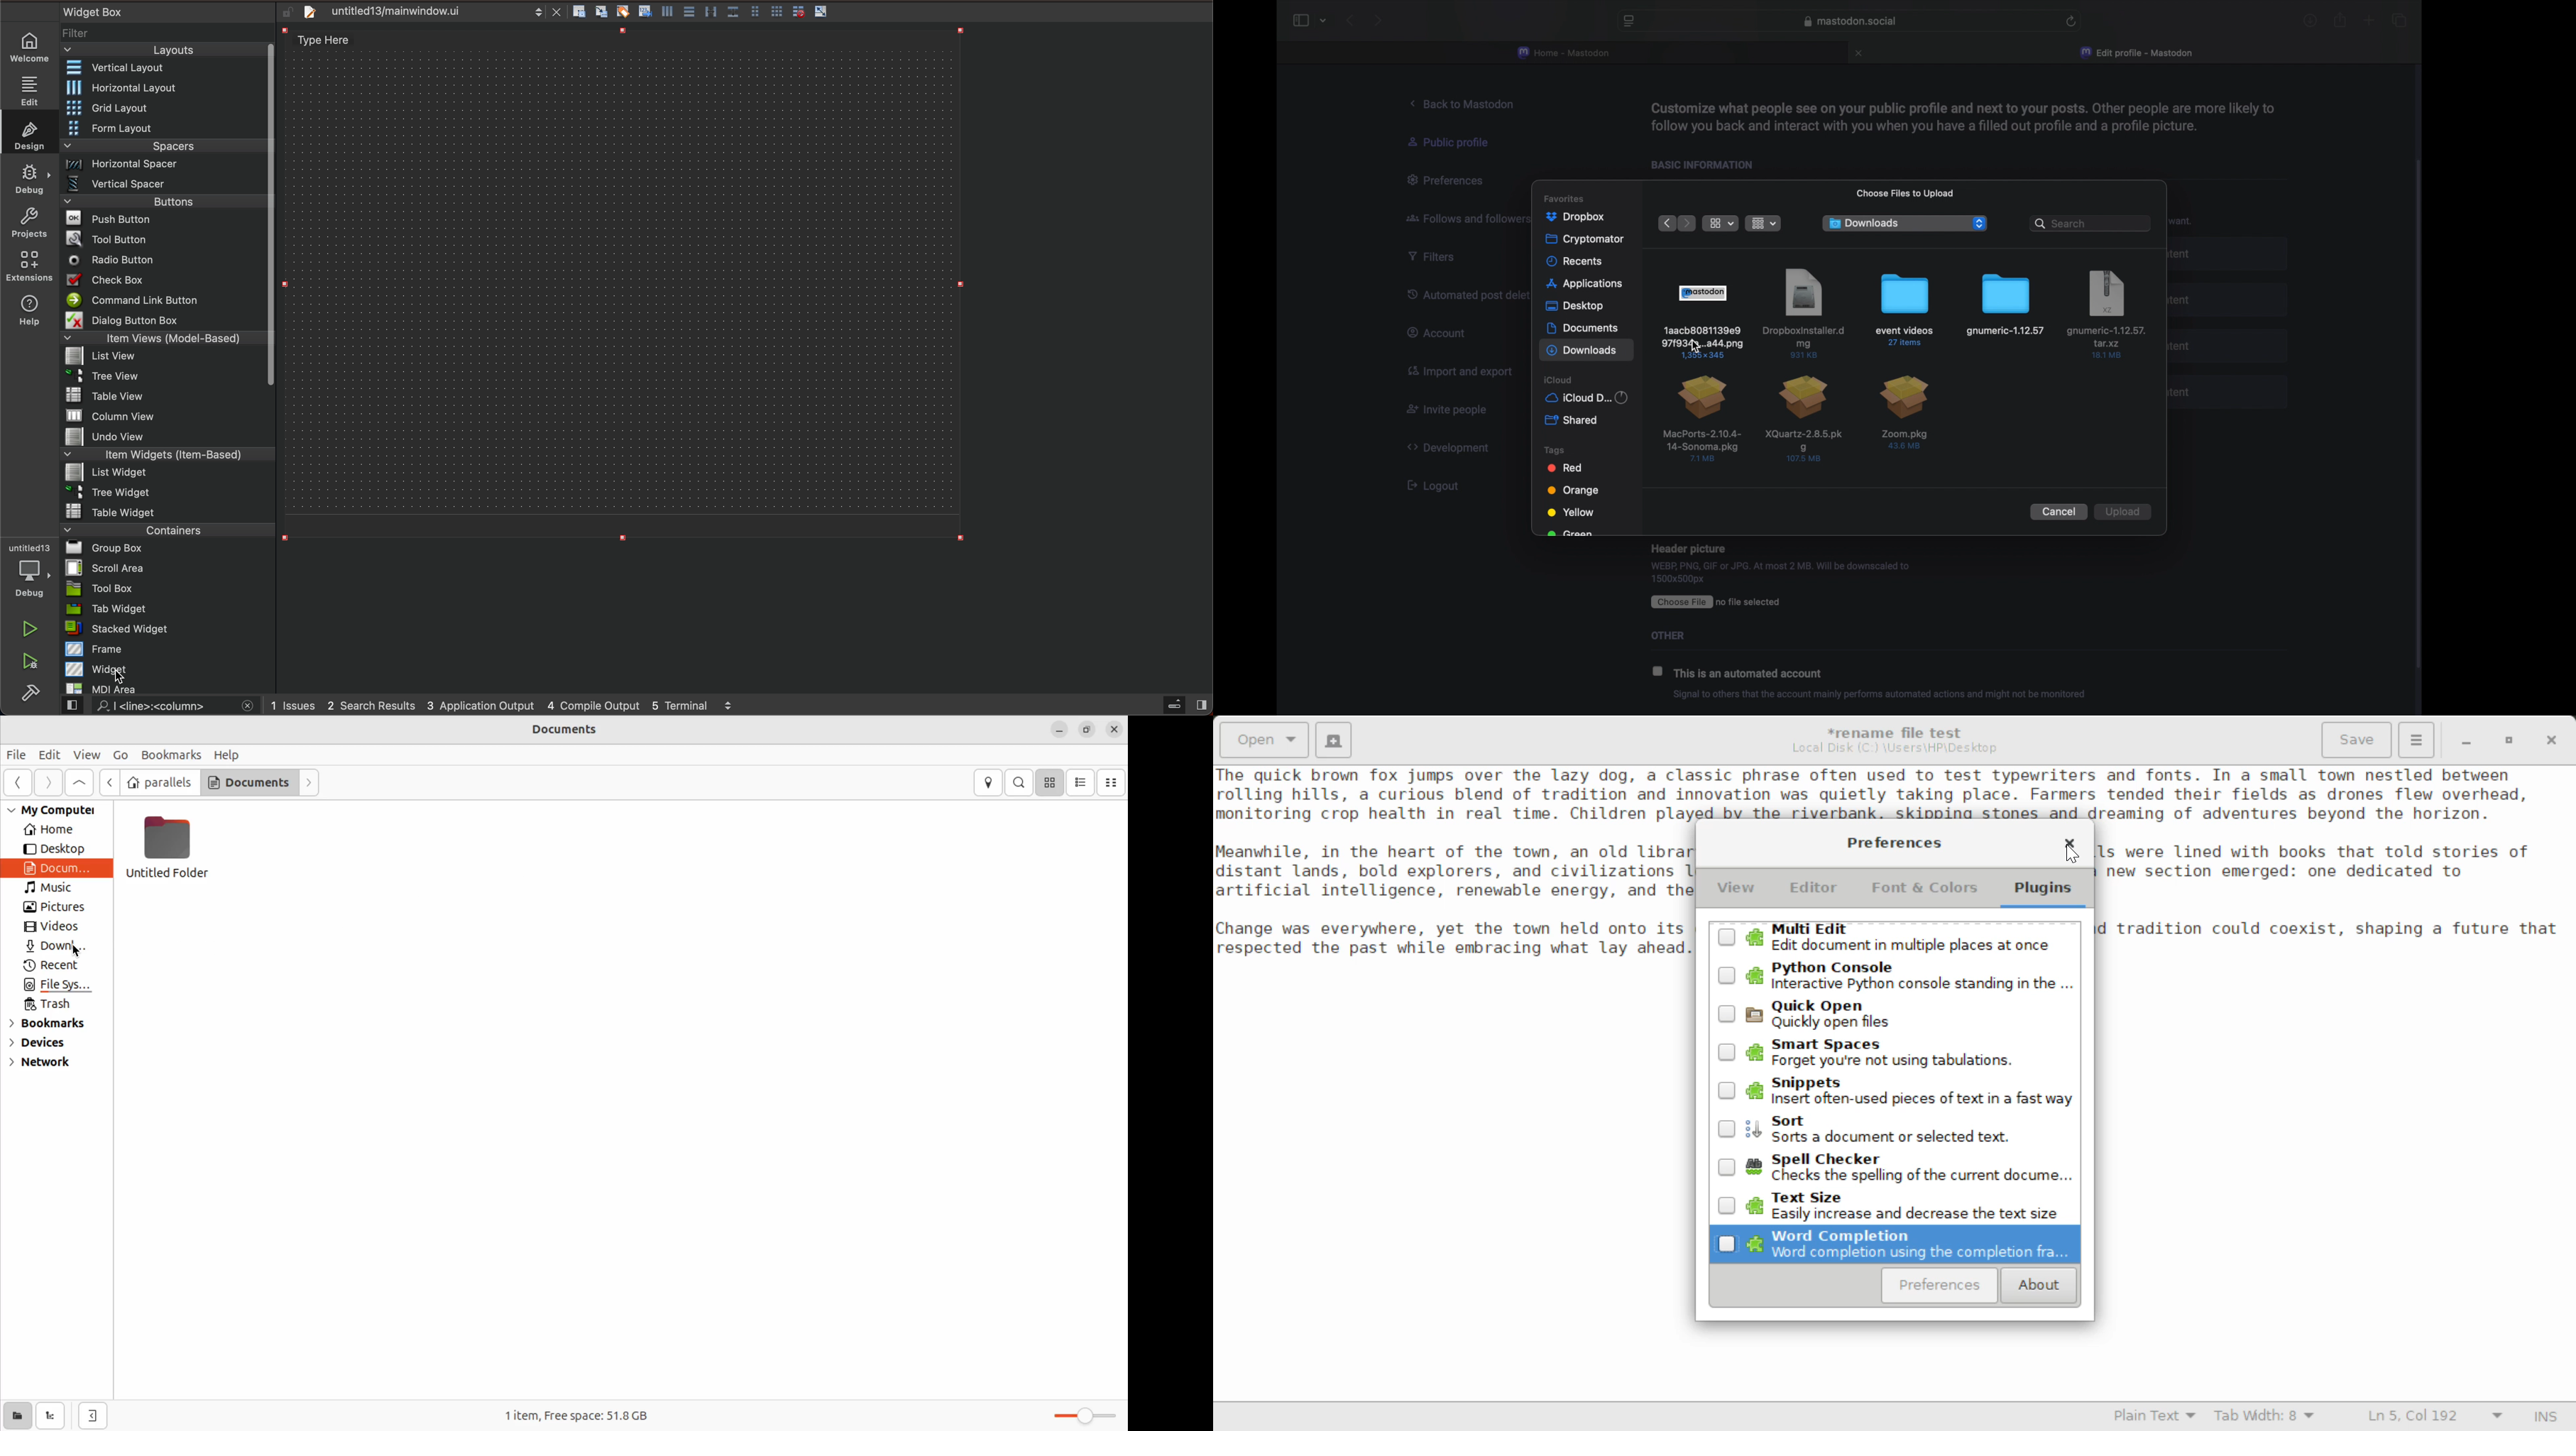 The image size is (2576, 1456). Describe the element at coordinates (1896, 1131) in the screenshot. I see `Sort Plugin Button Unselected` at that location.